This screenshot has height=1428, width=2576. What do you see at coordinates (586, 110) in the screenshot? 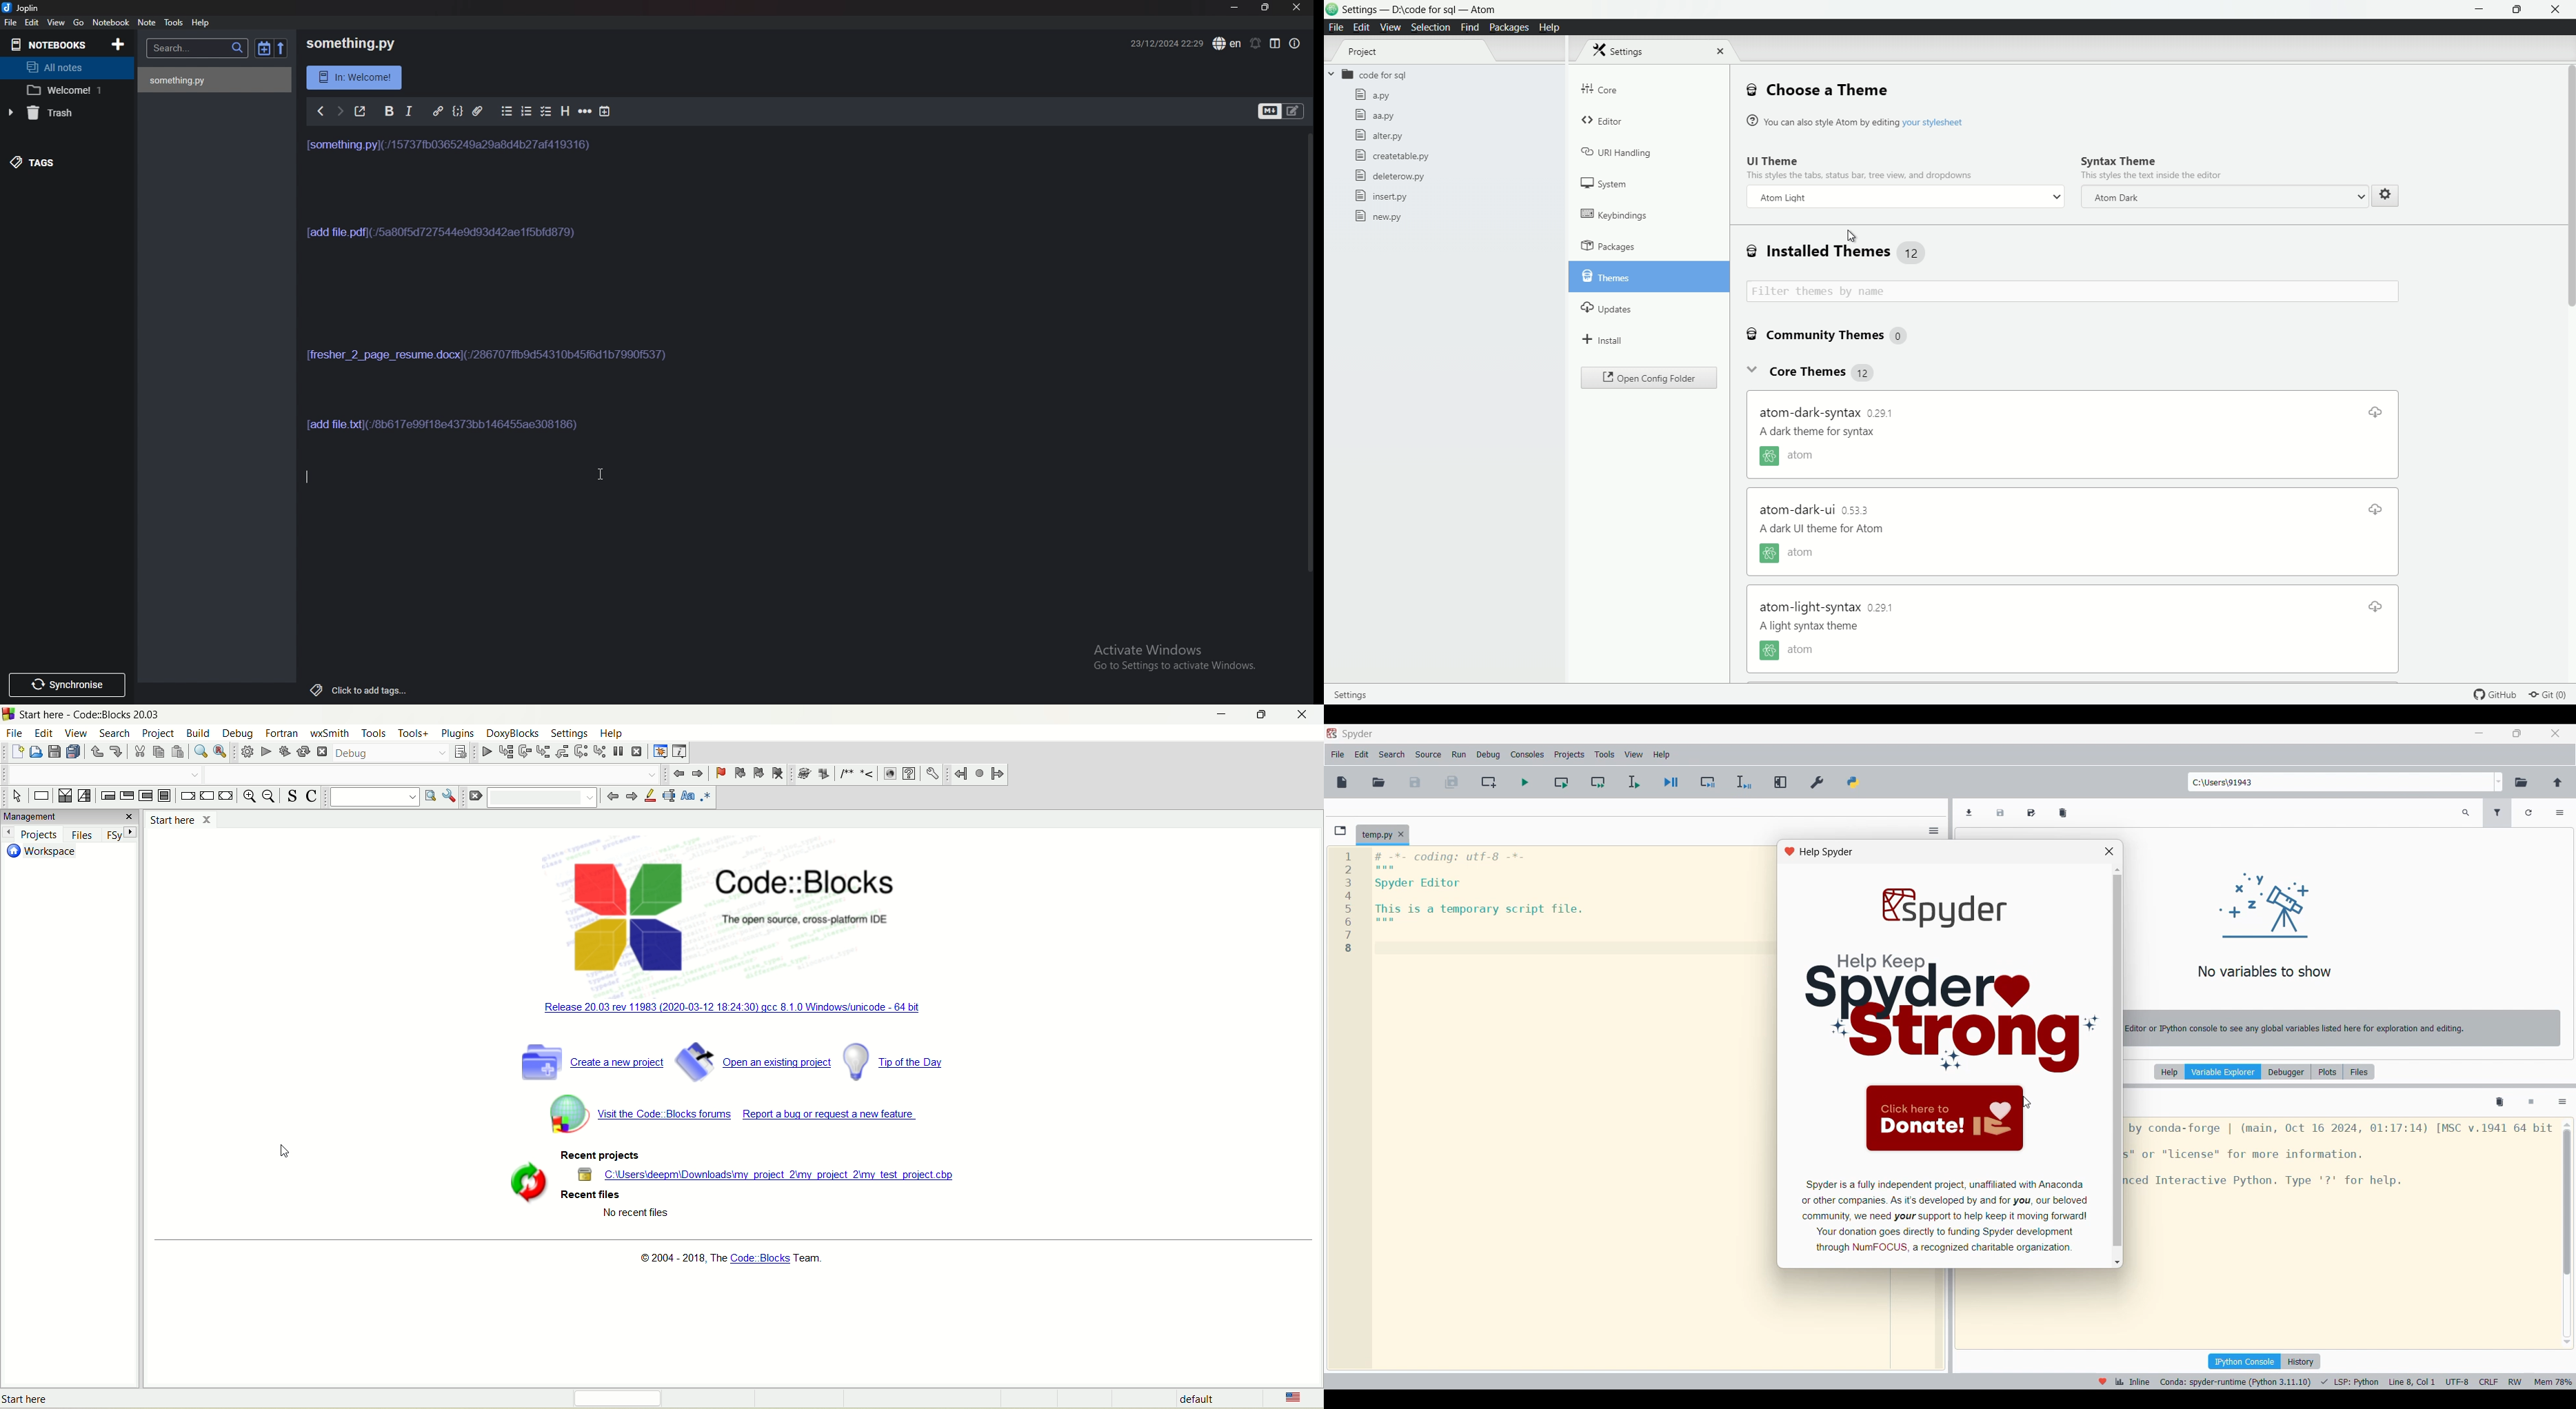
I see `Horizontal rule` at bounding box center [586, 110].